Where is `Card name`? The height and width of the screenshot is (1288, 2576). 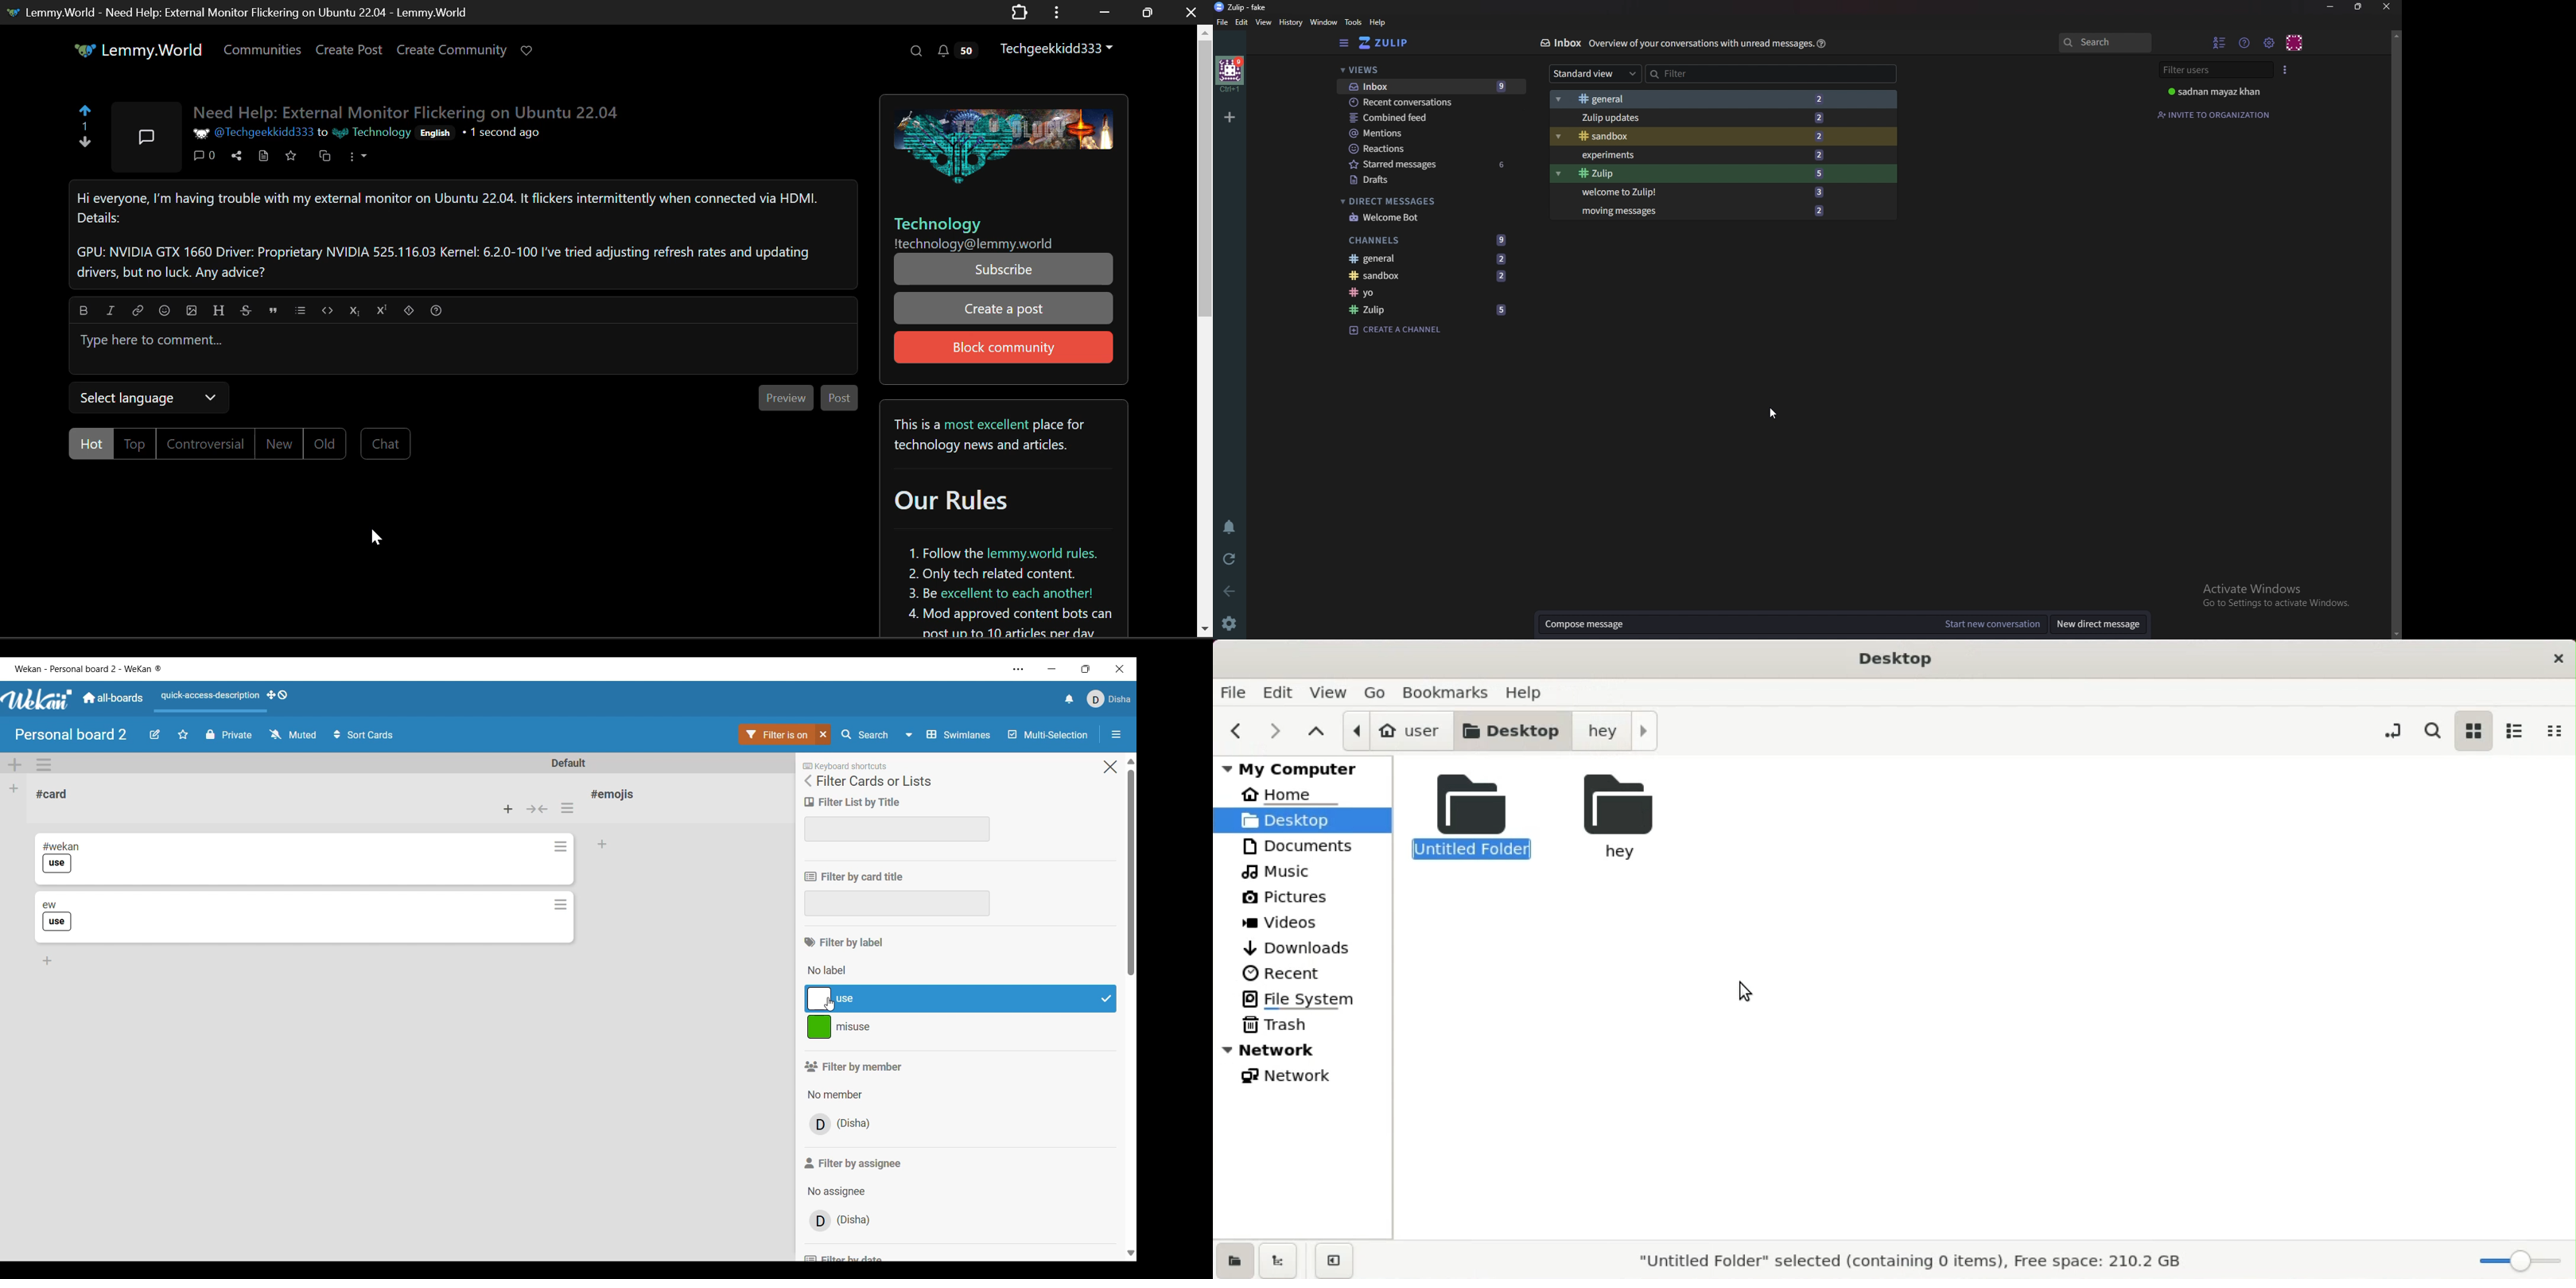 Card name is located at coordinates (52, 794).